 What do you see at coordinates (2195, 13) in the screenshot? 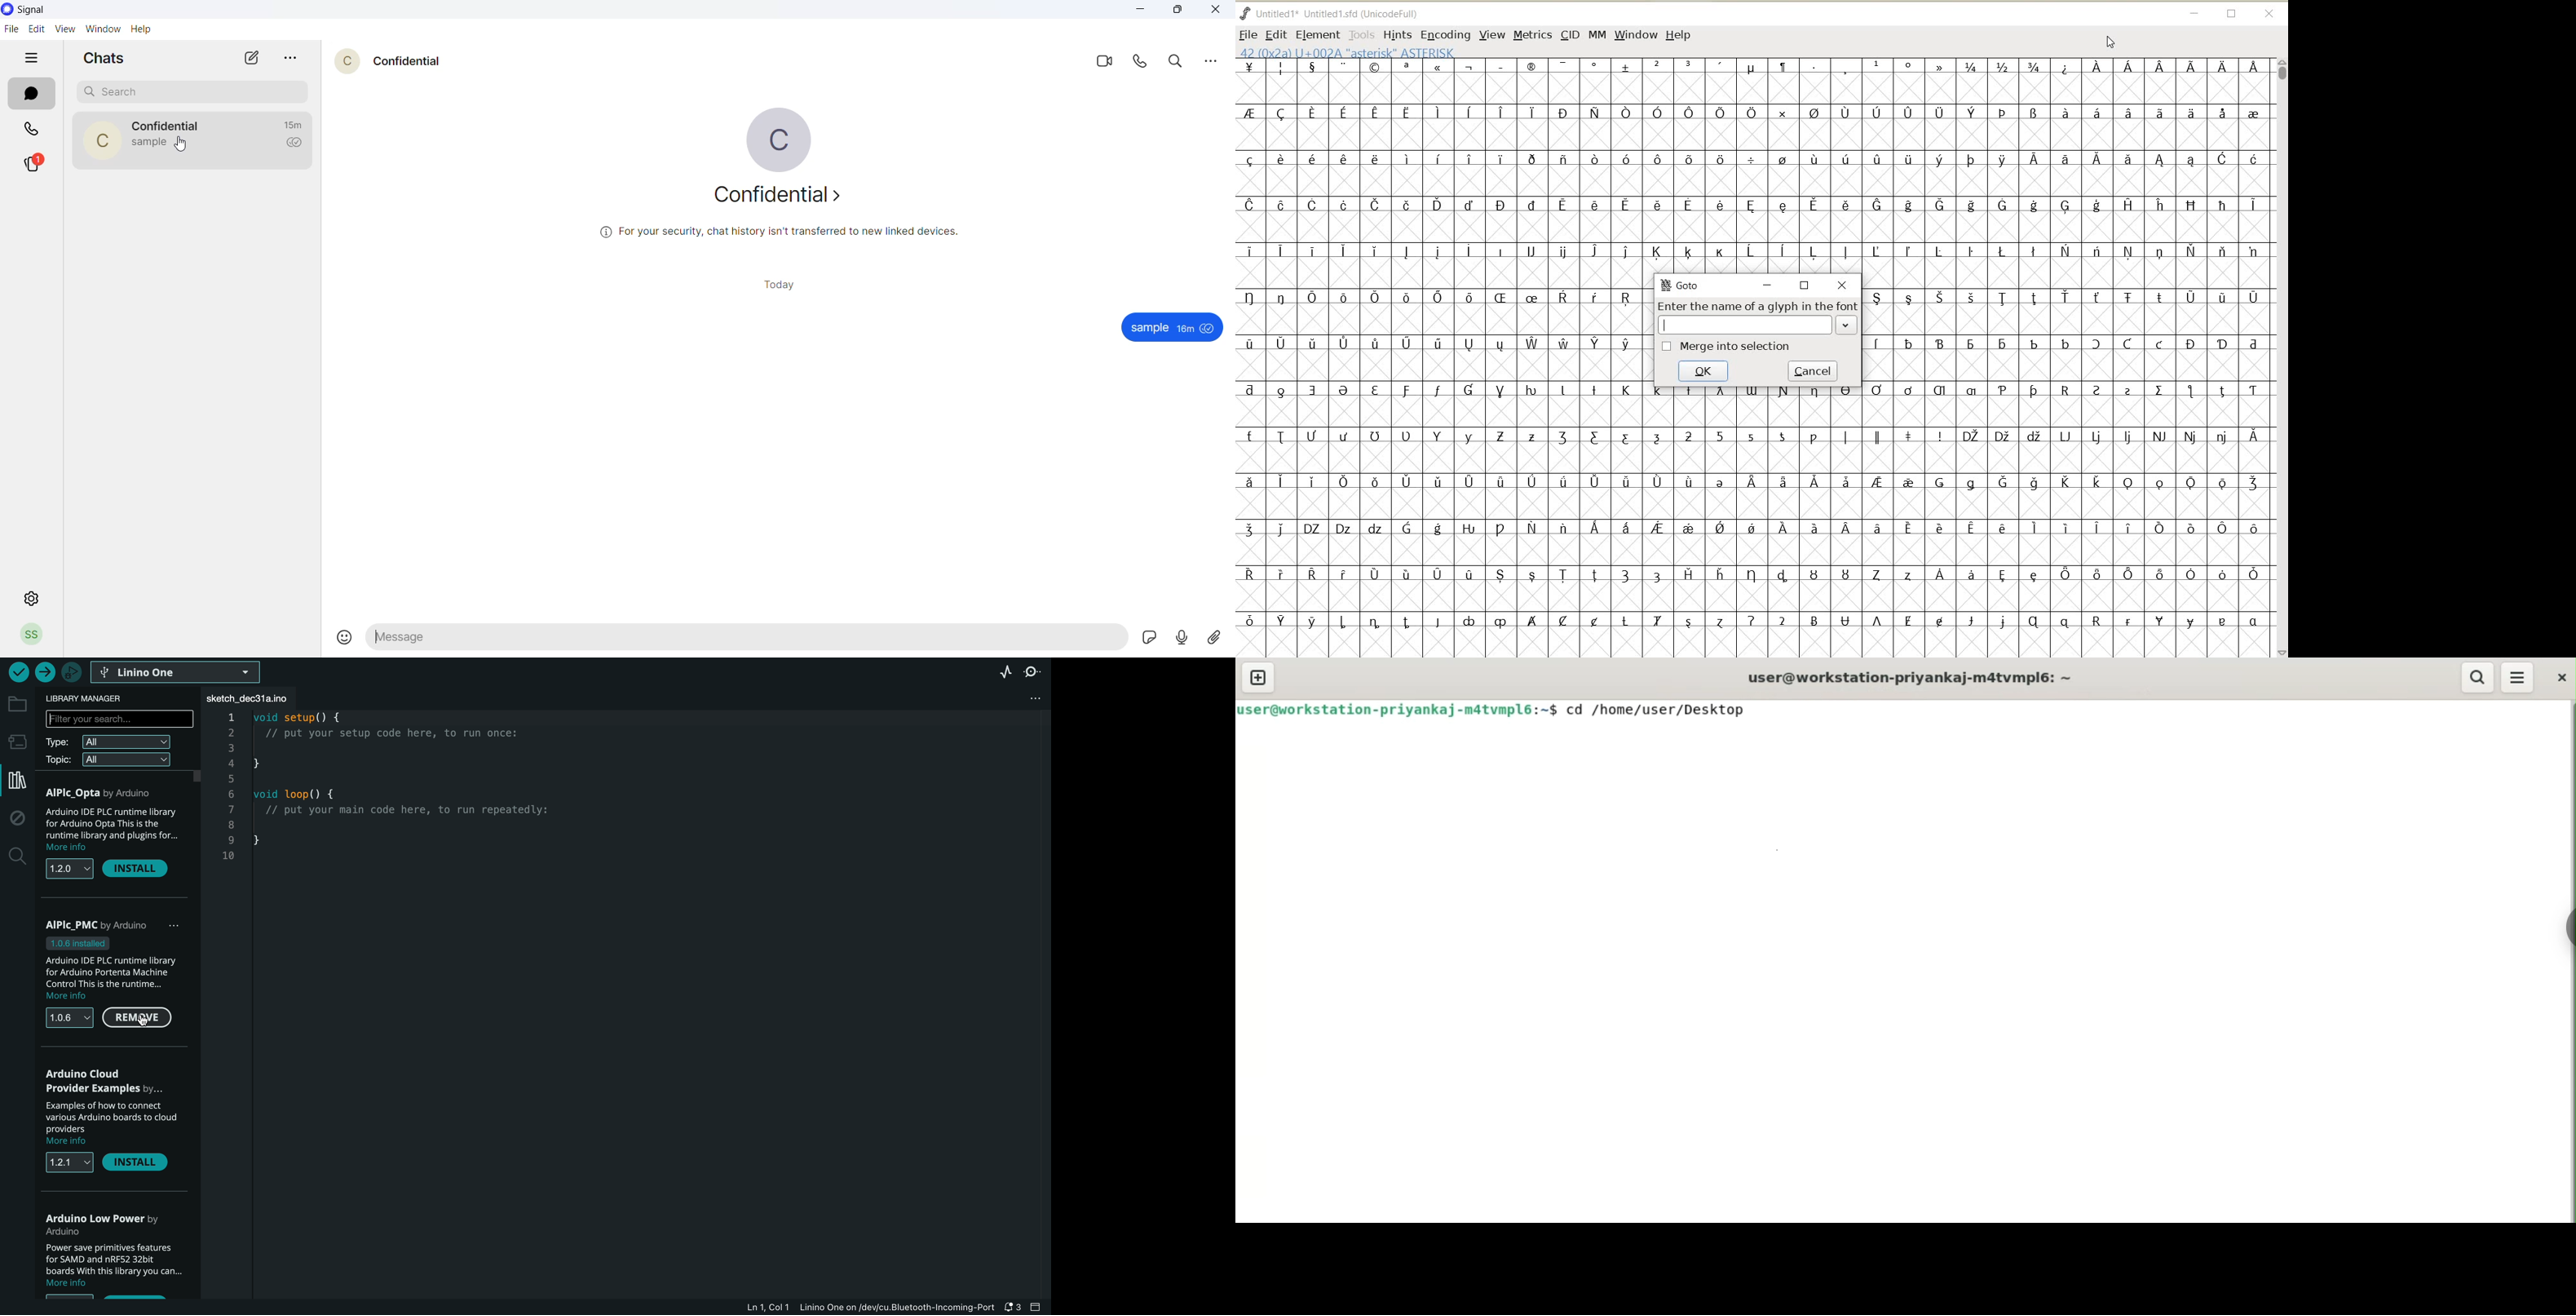
I see `MINIMIZE` at bounding box center [2195, 13].